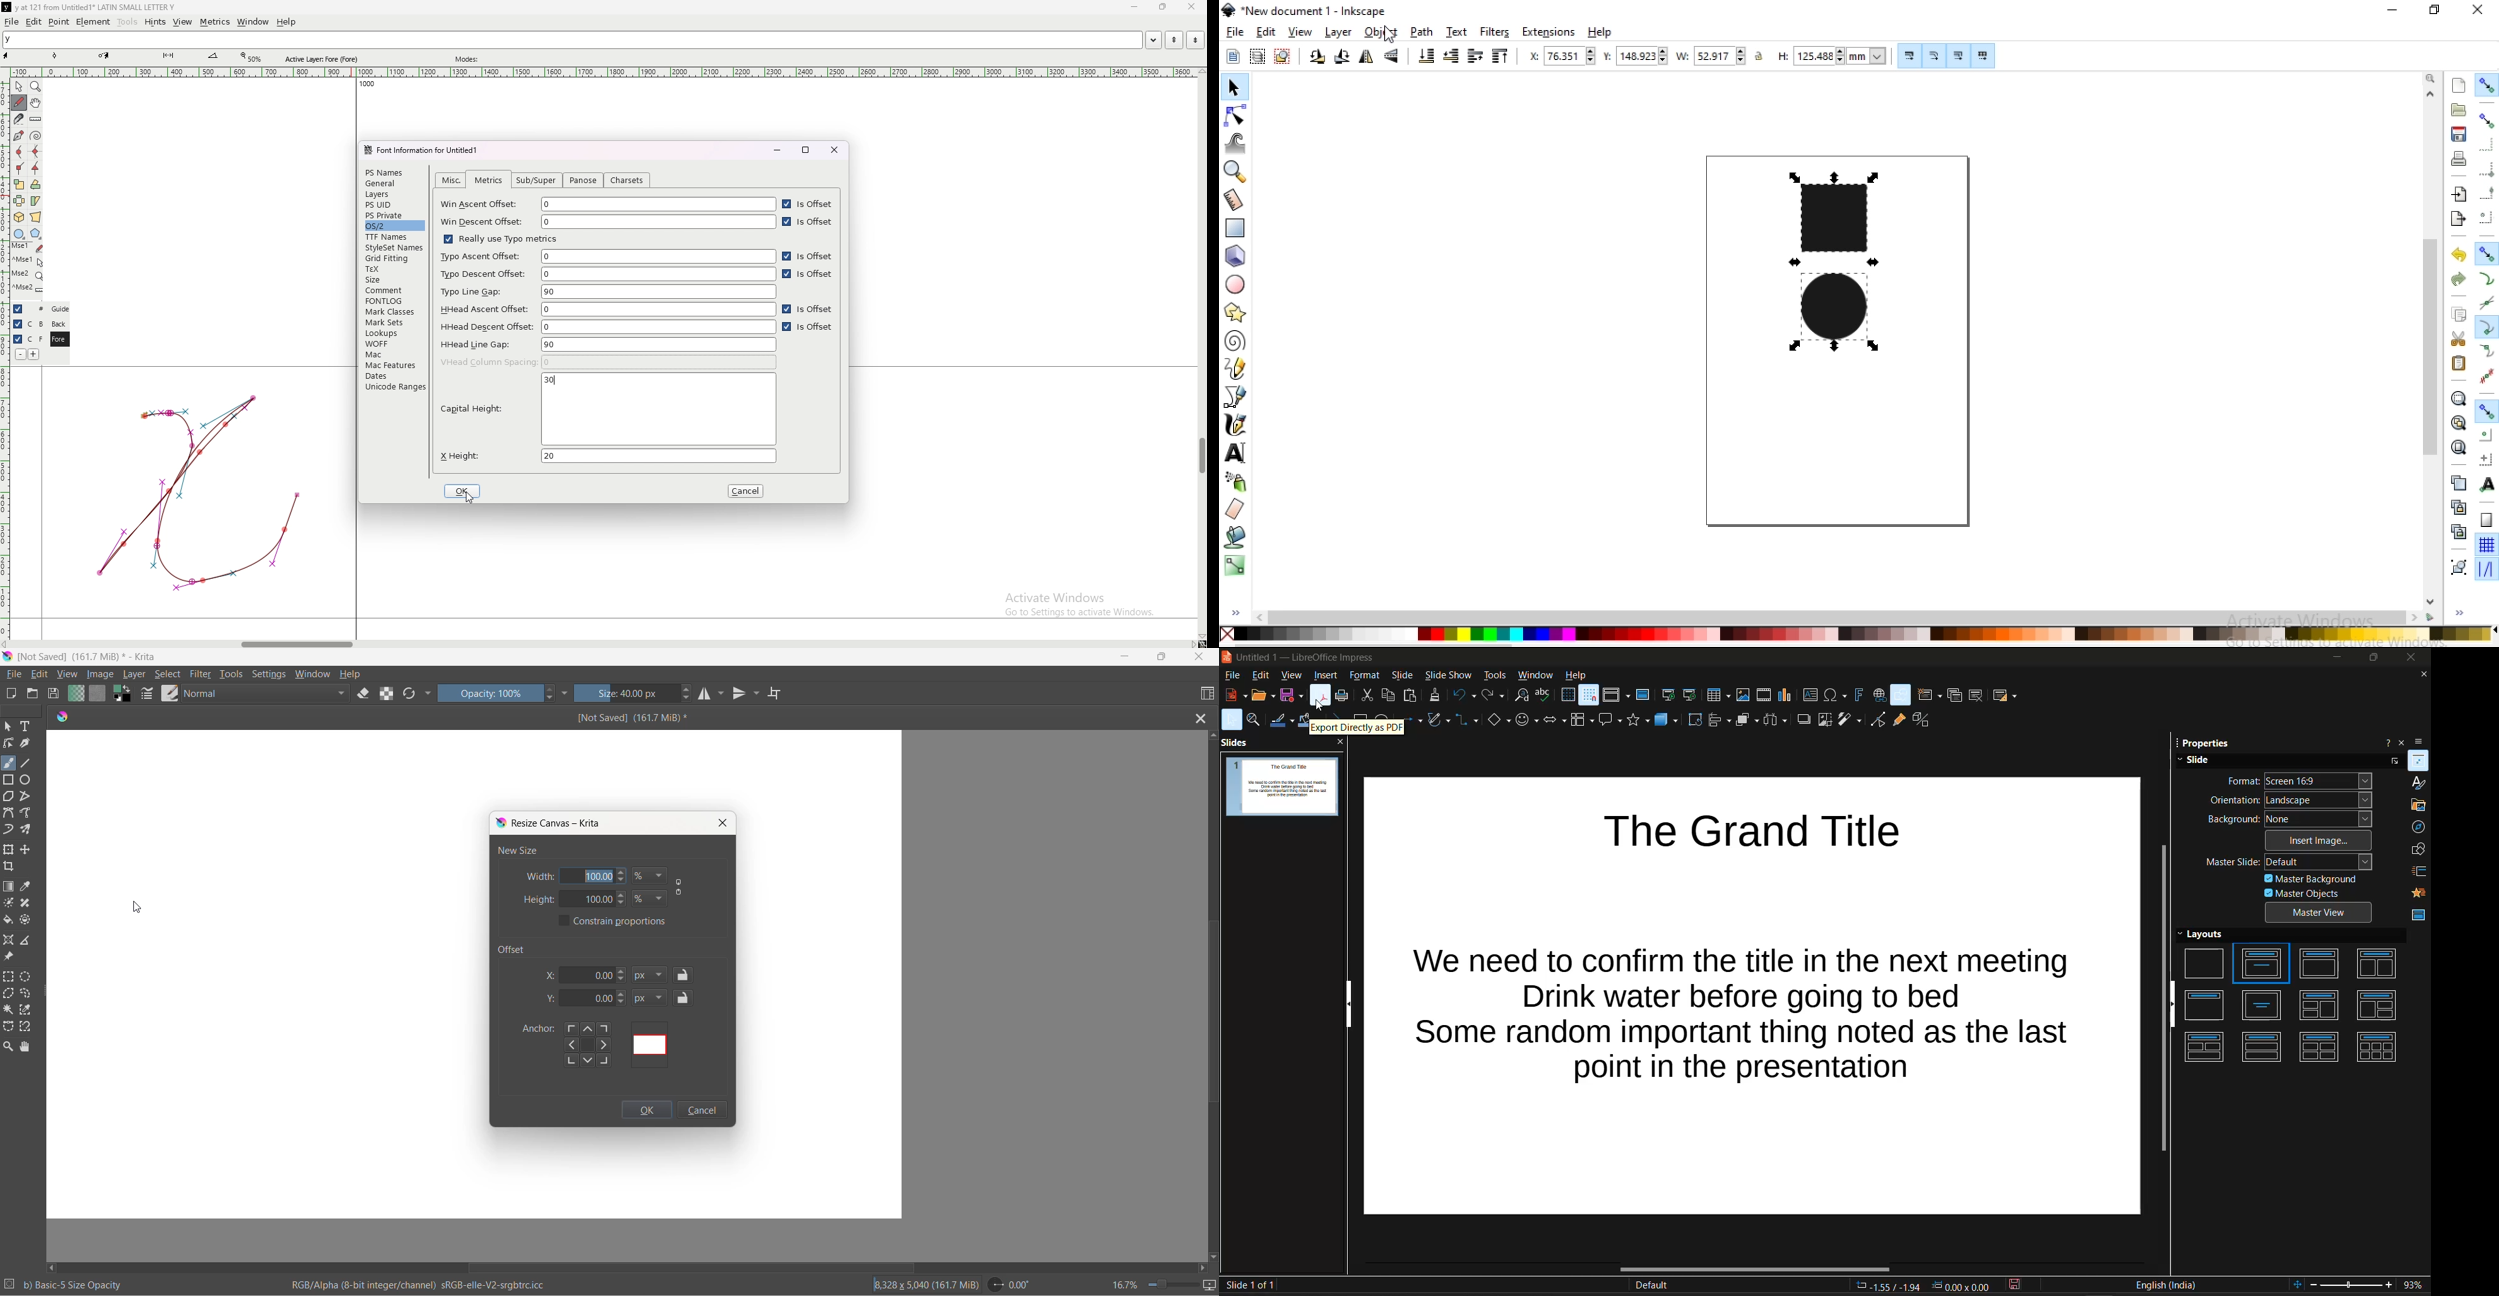  What do you see at coordinates (588, 999) in the screenshot?
I see `y-axis value box` at bounding box center [588, 999].